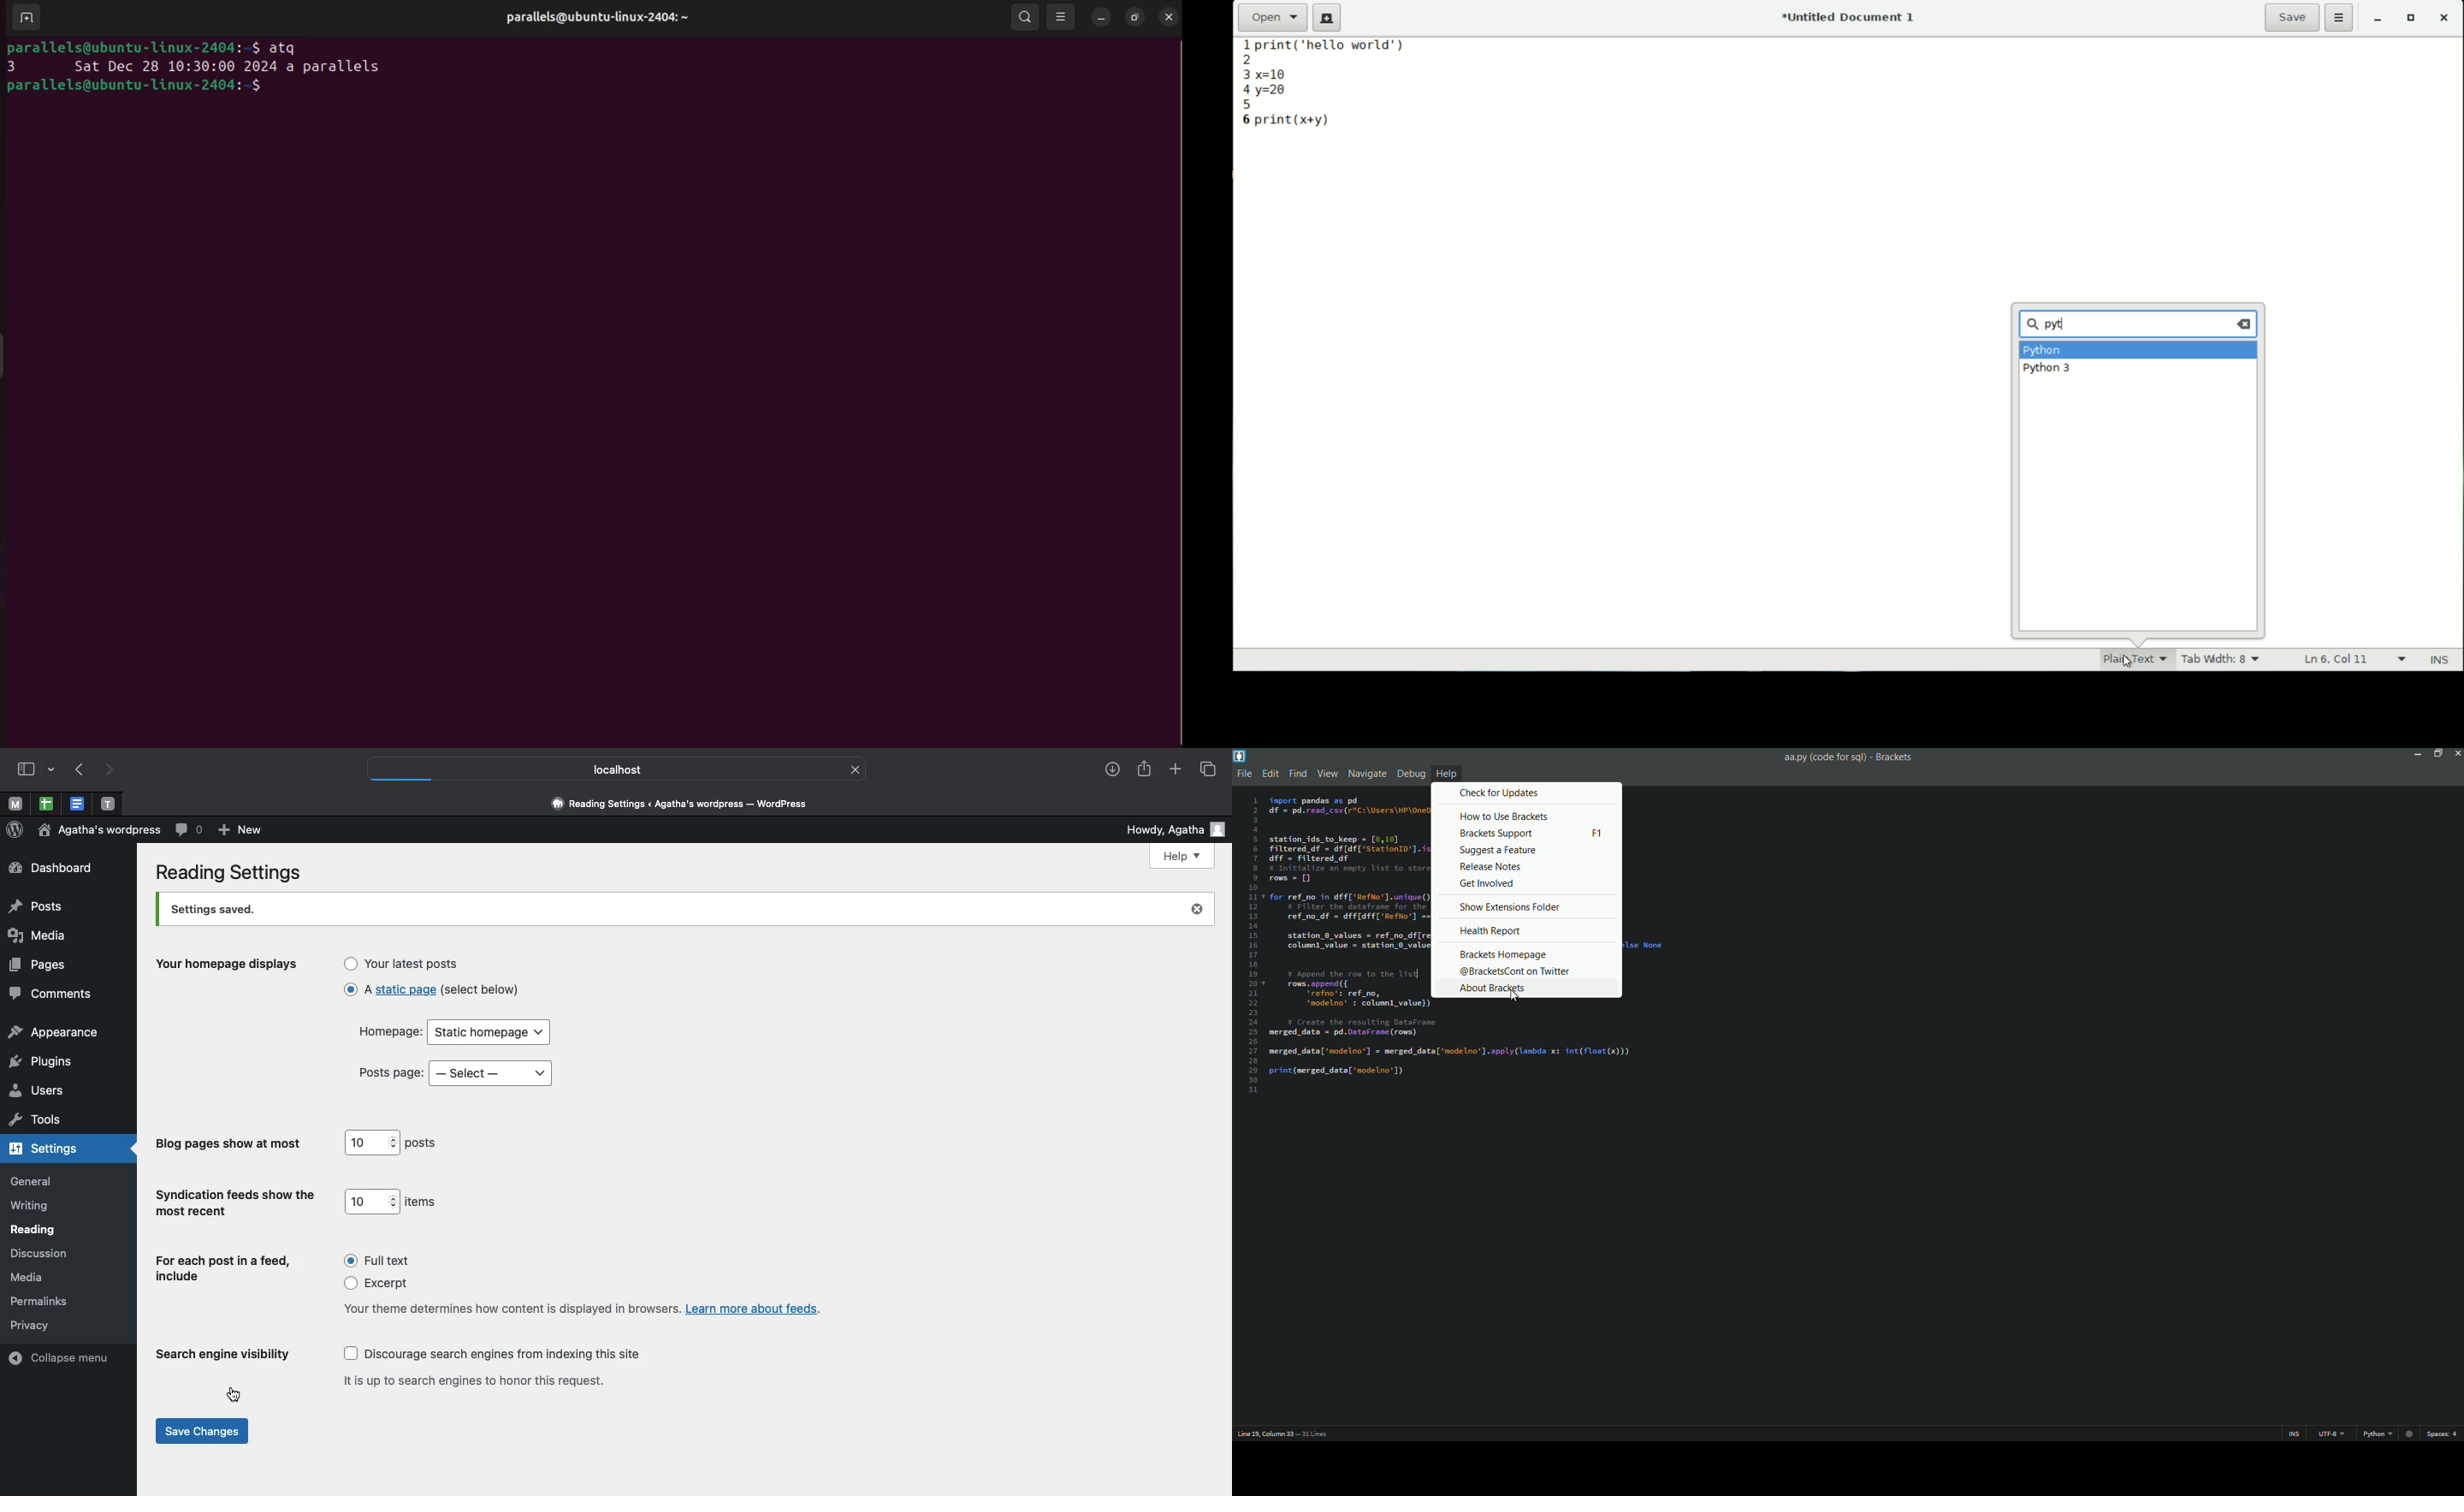 The image size is (2464, 1512). What do you see at coordinates (1182, 857) in the screenshot?
I see `Help` at bounding box center [1182, 857].